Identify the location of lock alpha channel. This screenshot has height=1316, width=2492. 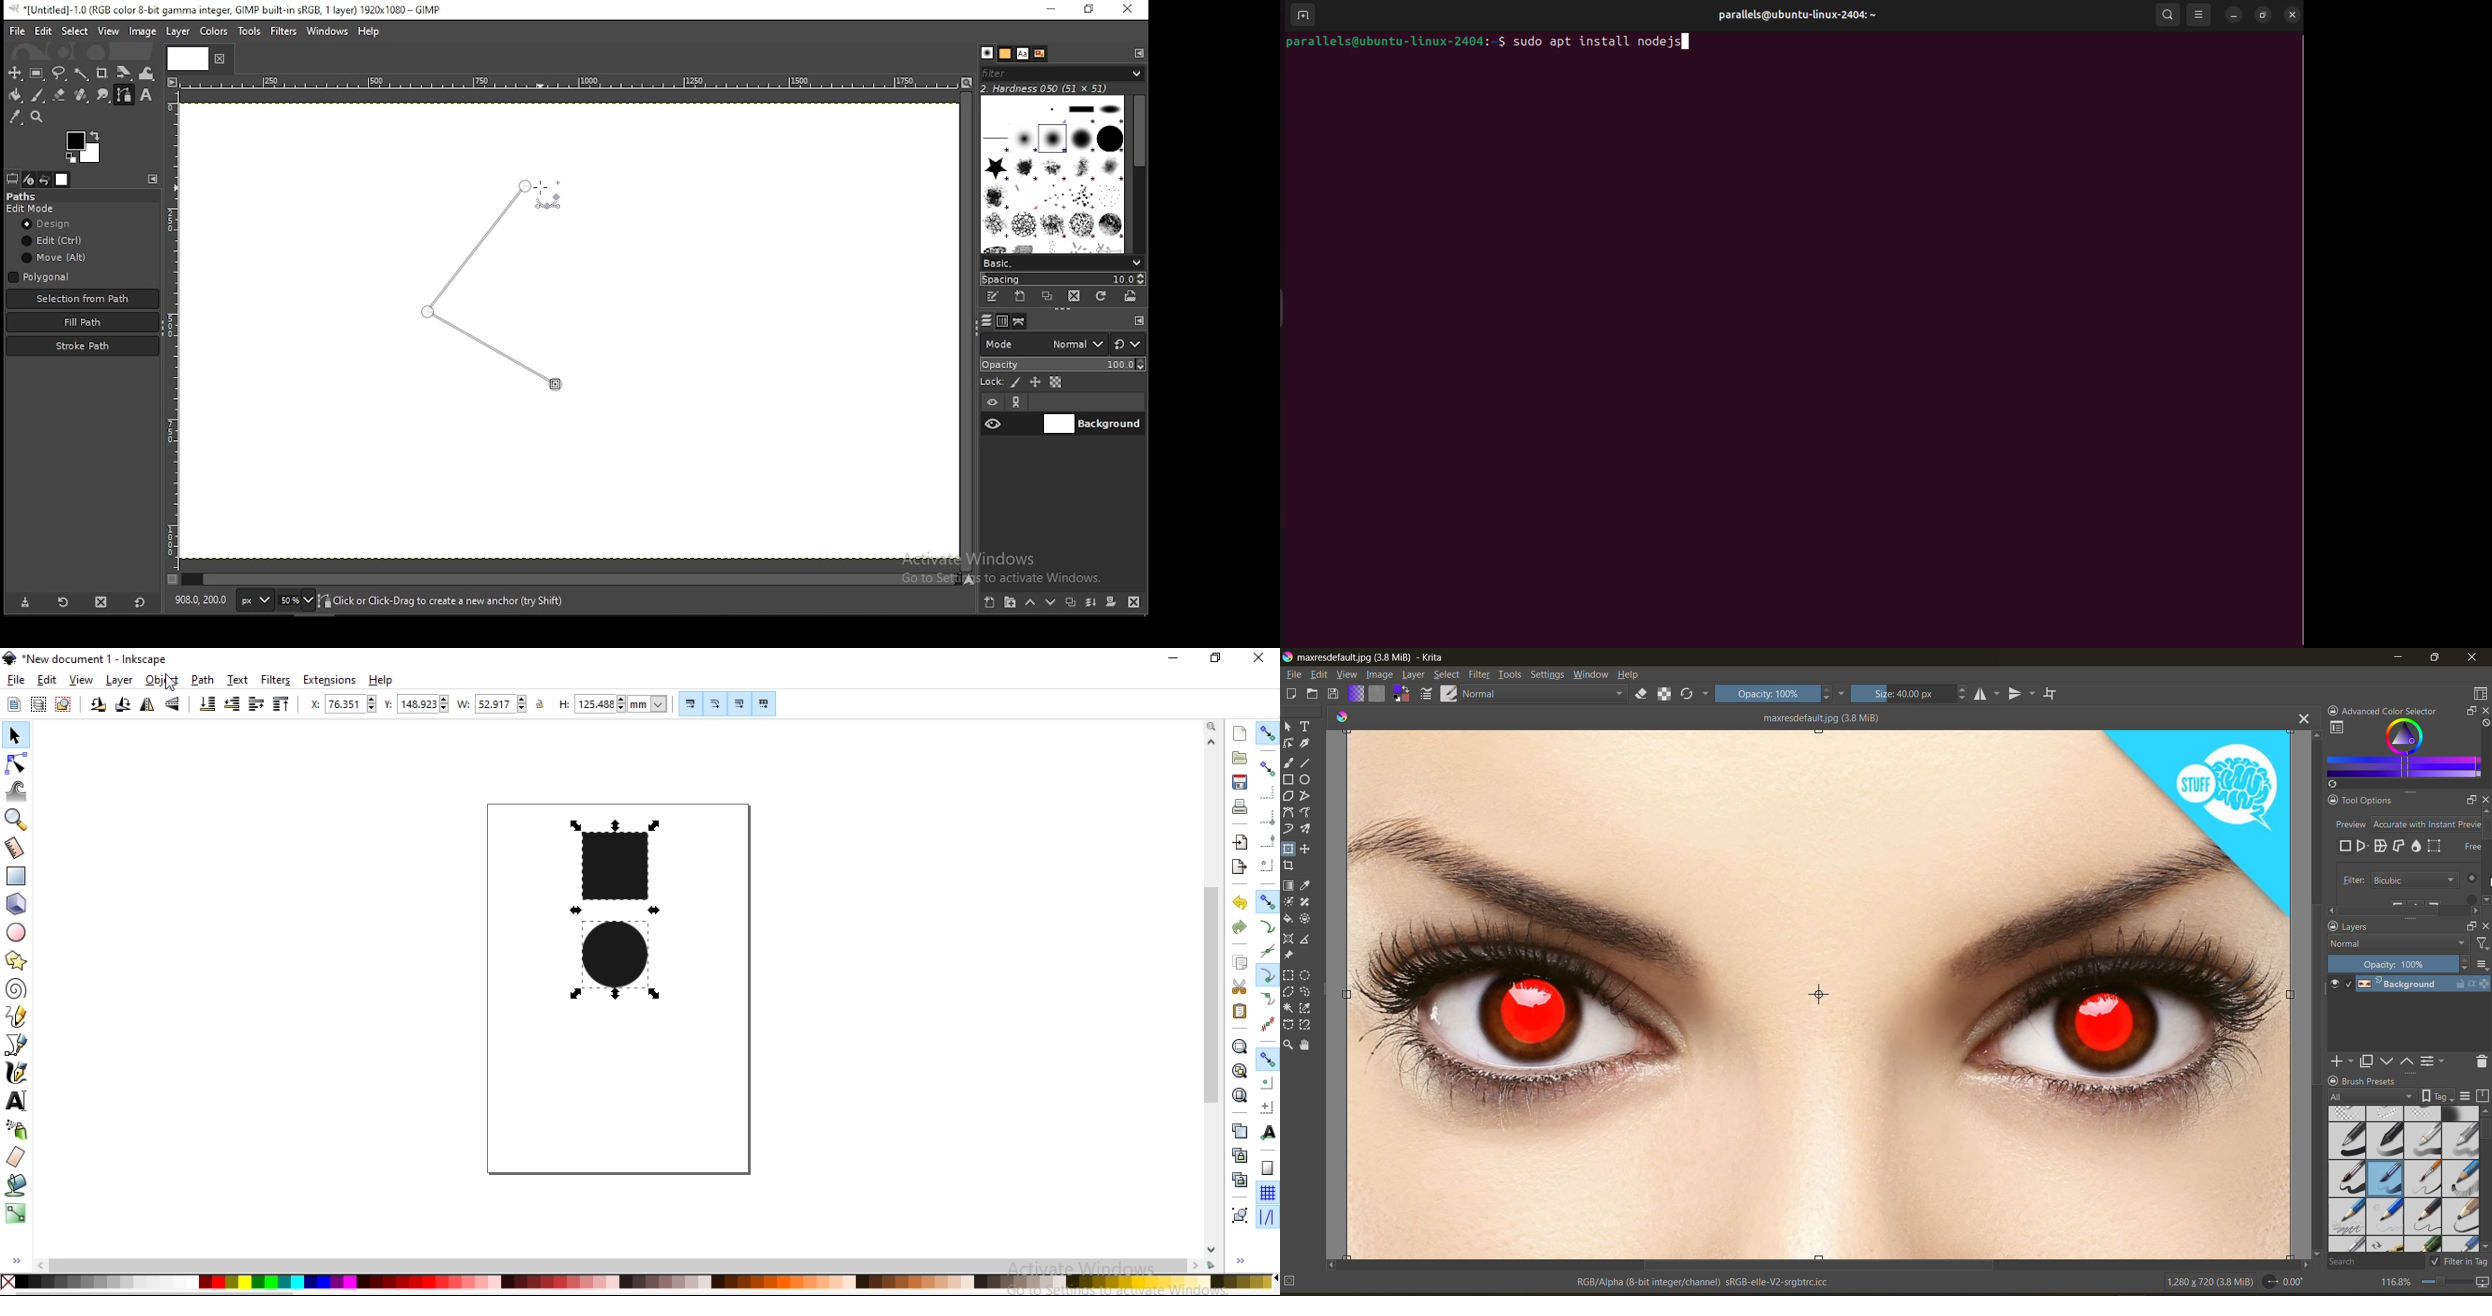
(1057, 382).